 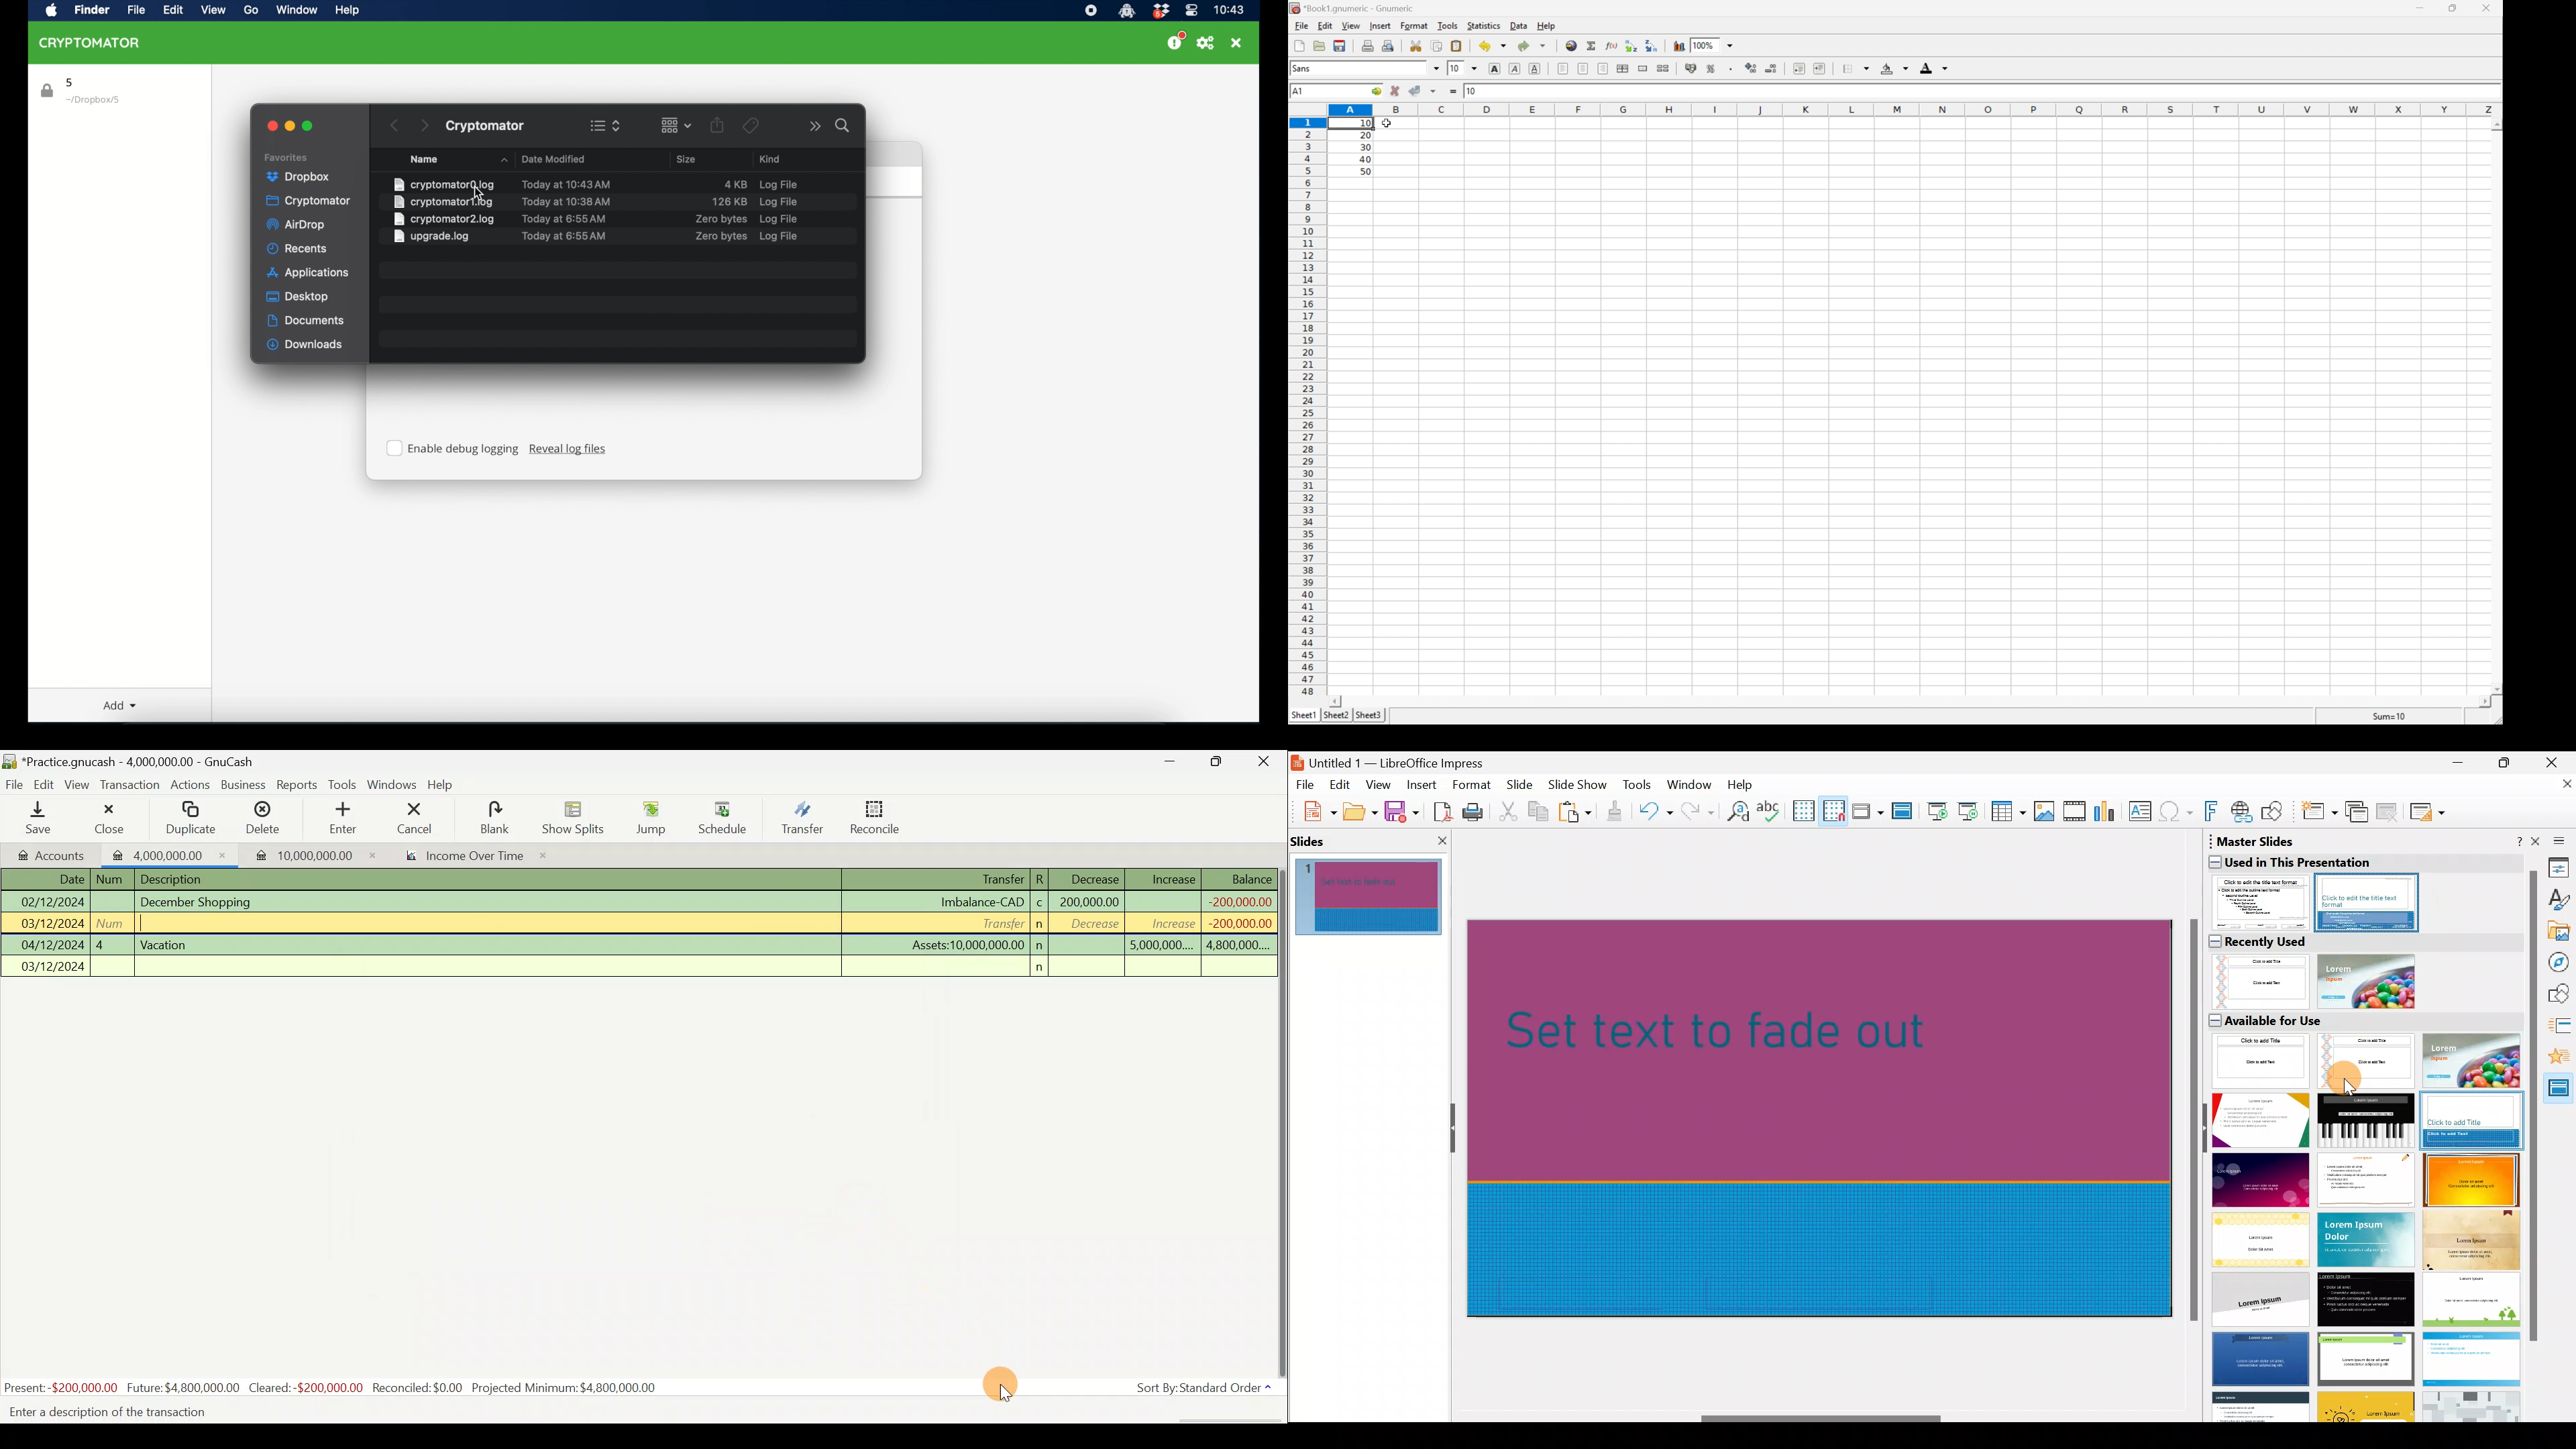 I want to click on Navigator, so click(x=2560, y=963).